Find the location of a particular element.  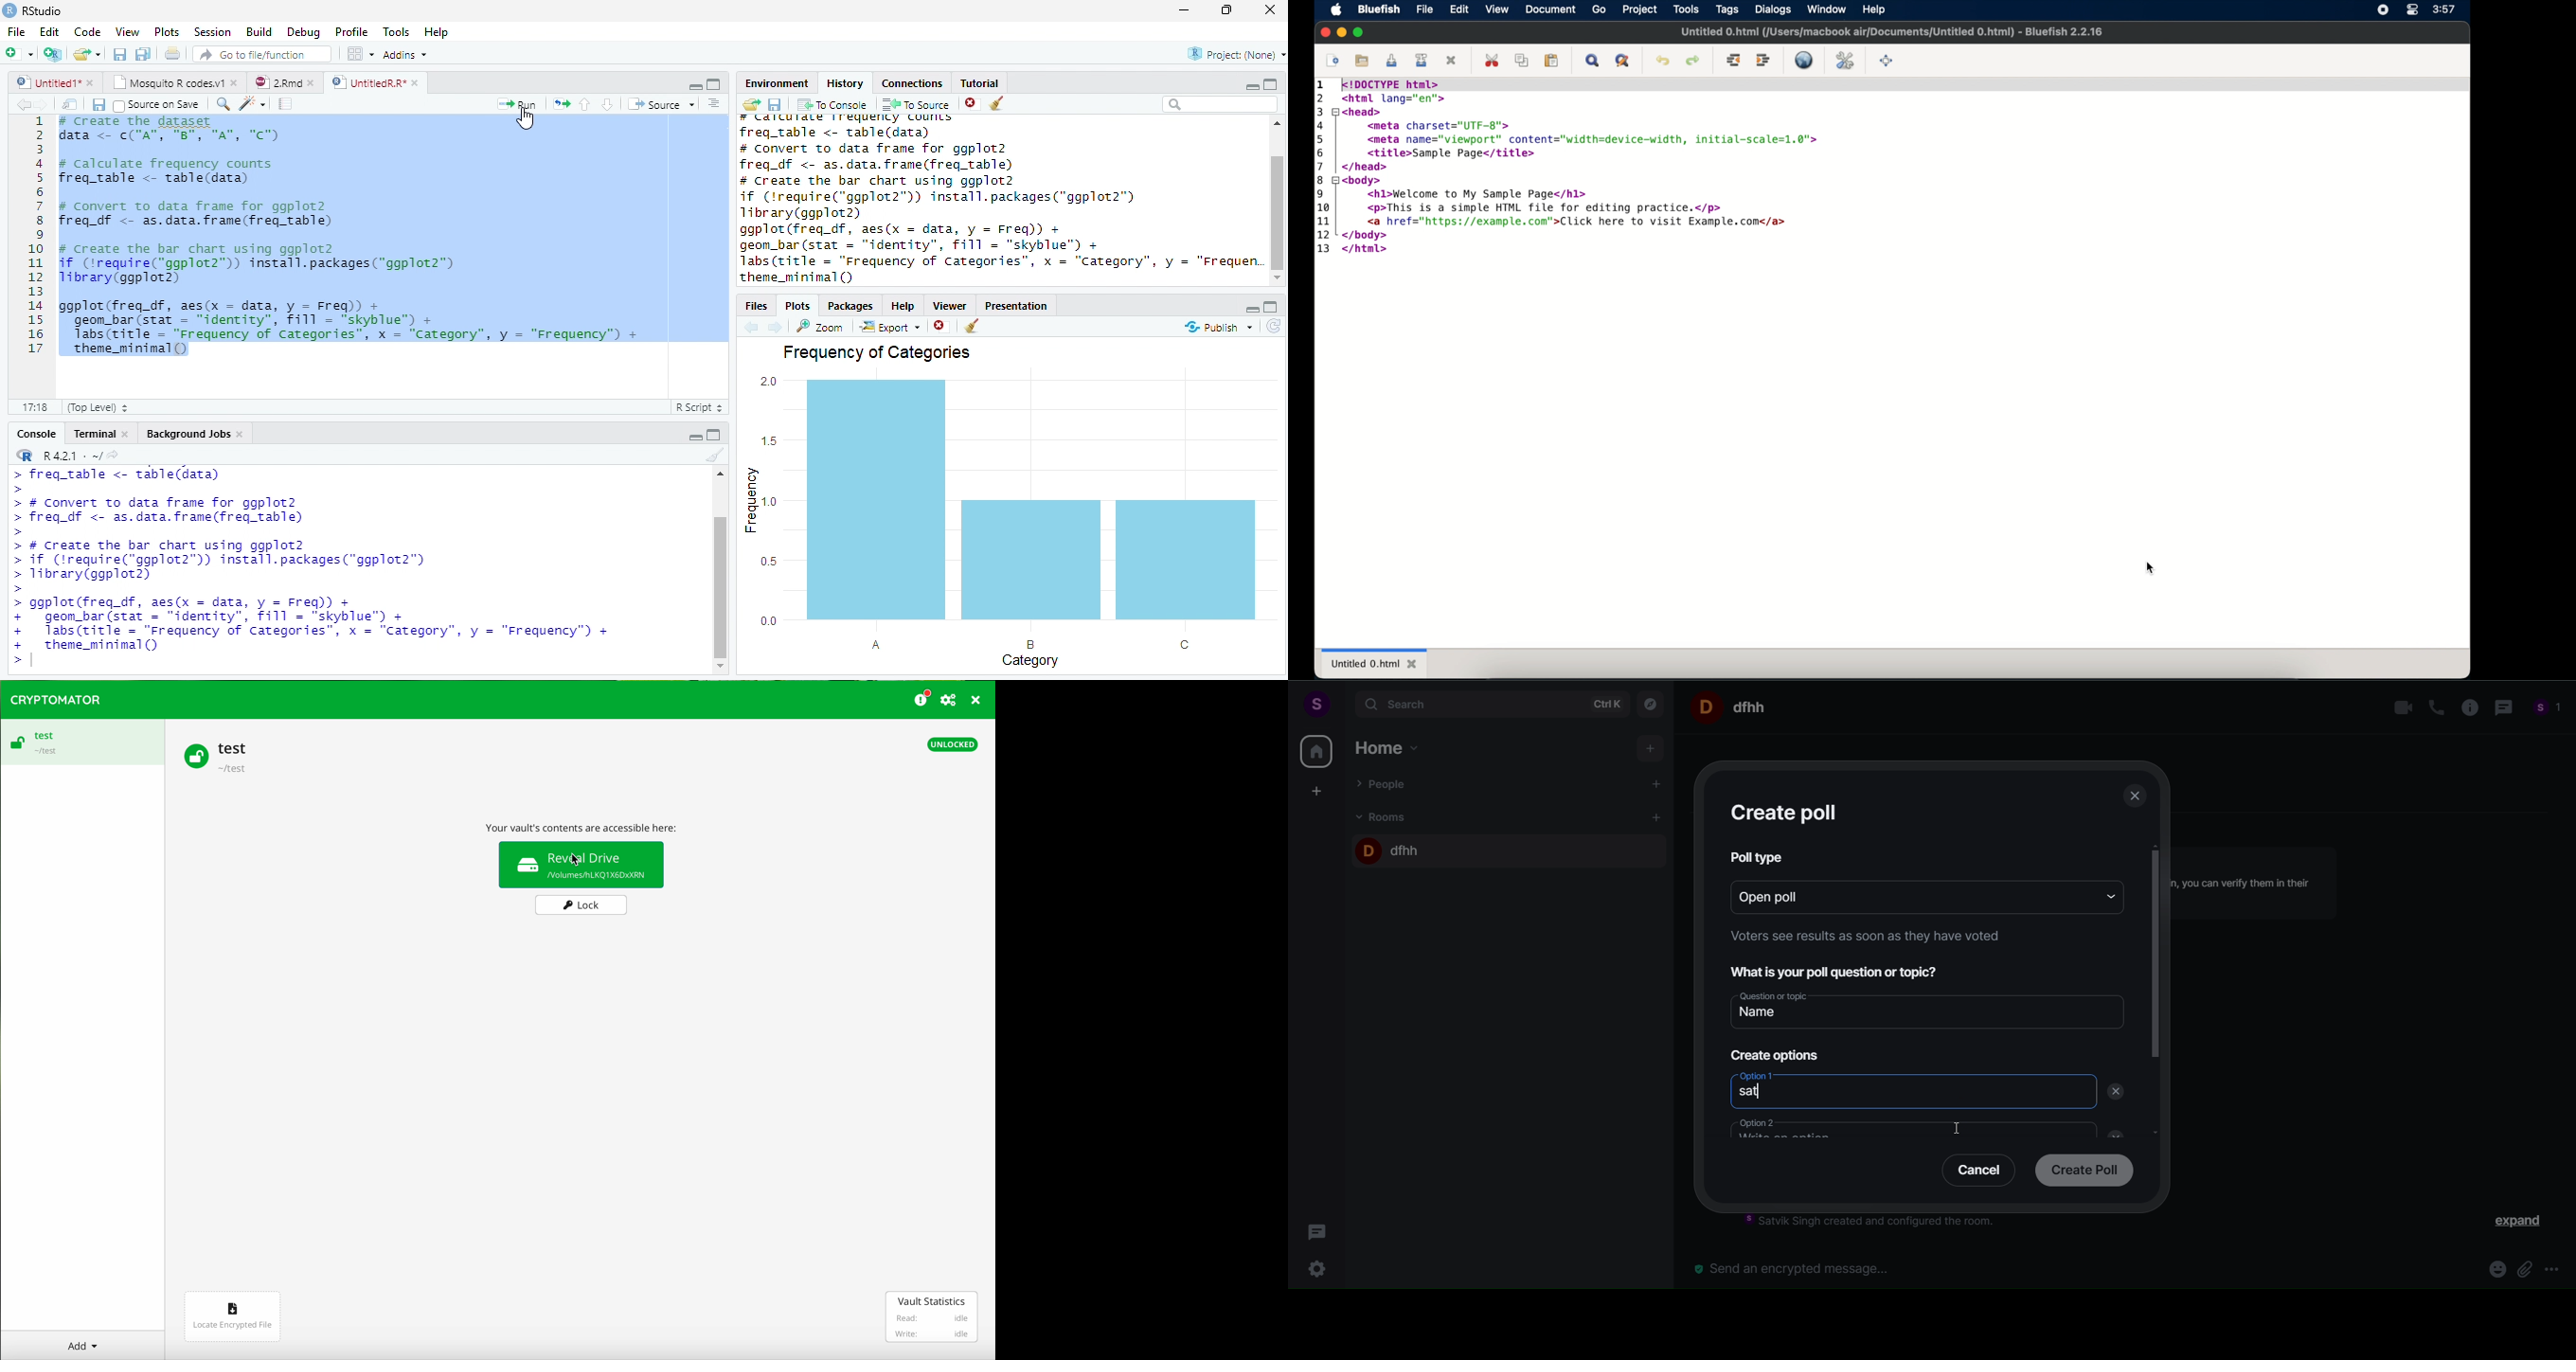

Environment is located at coordinates (775, 83).